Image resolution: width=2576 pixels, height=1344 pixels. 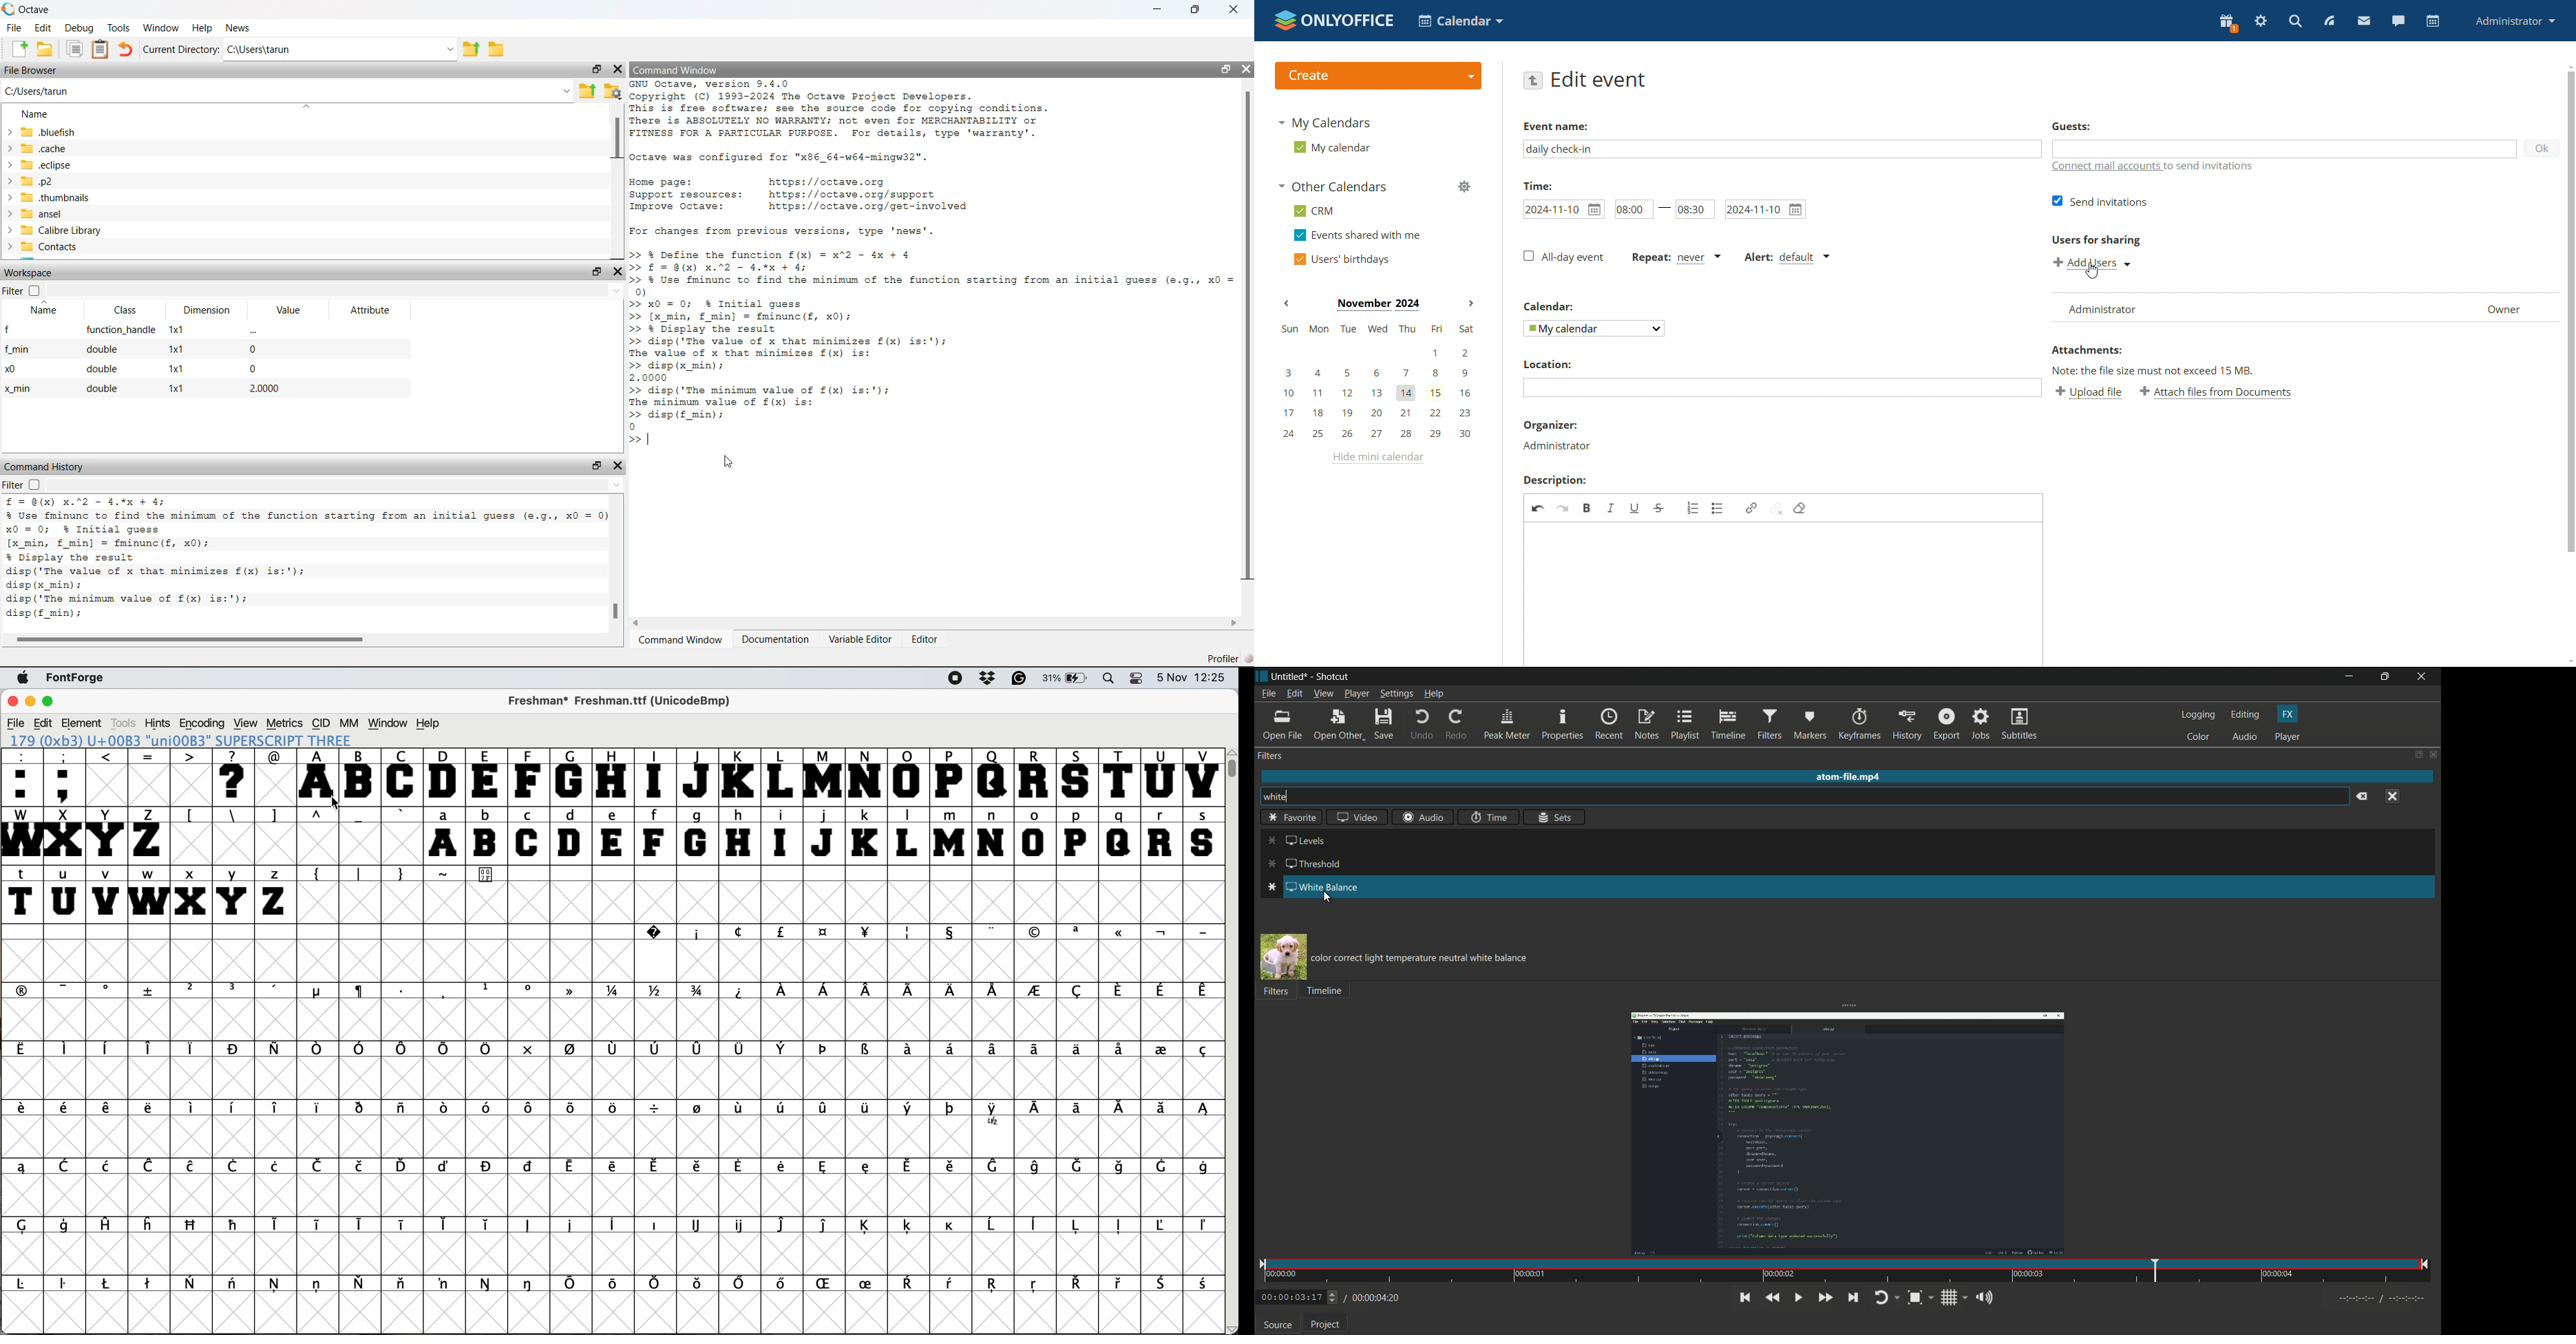 What do you see at coordinates (1279, 996) in the screenshot?
I see `Filter` at bounding box center [1279, 996].